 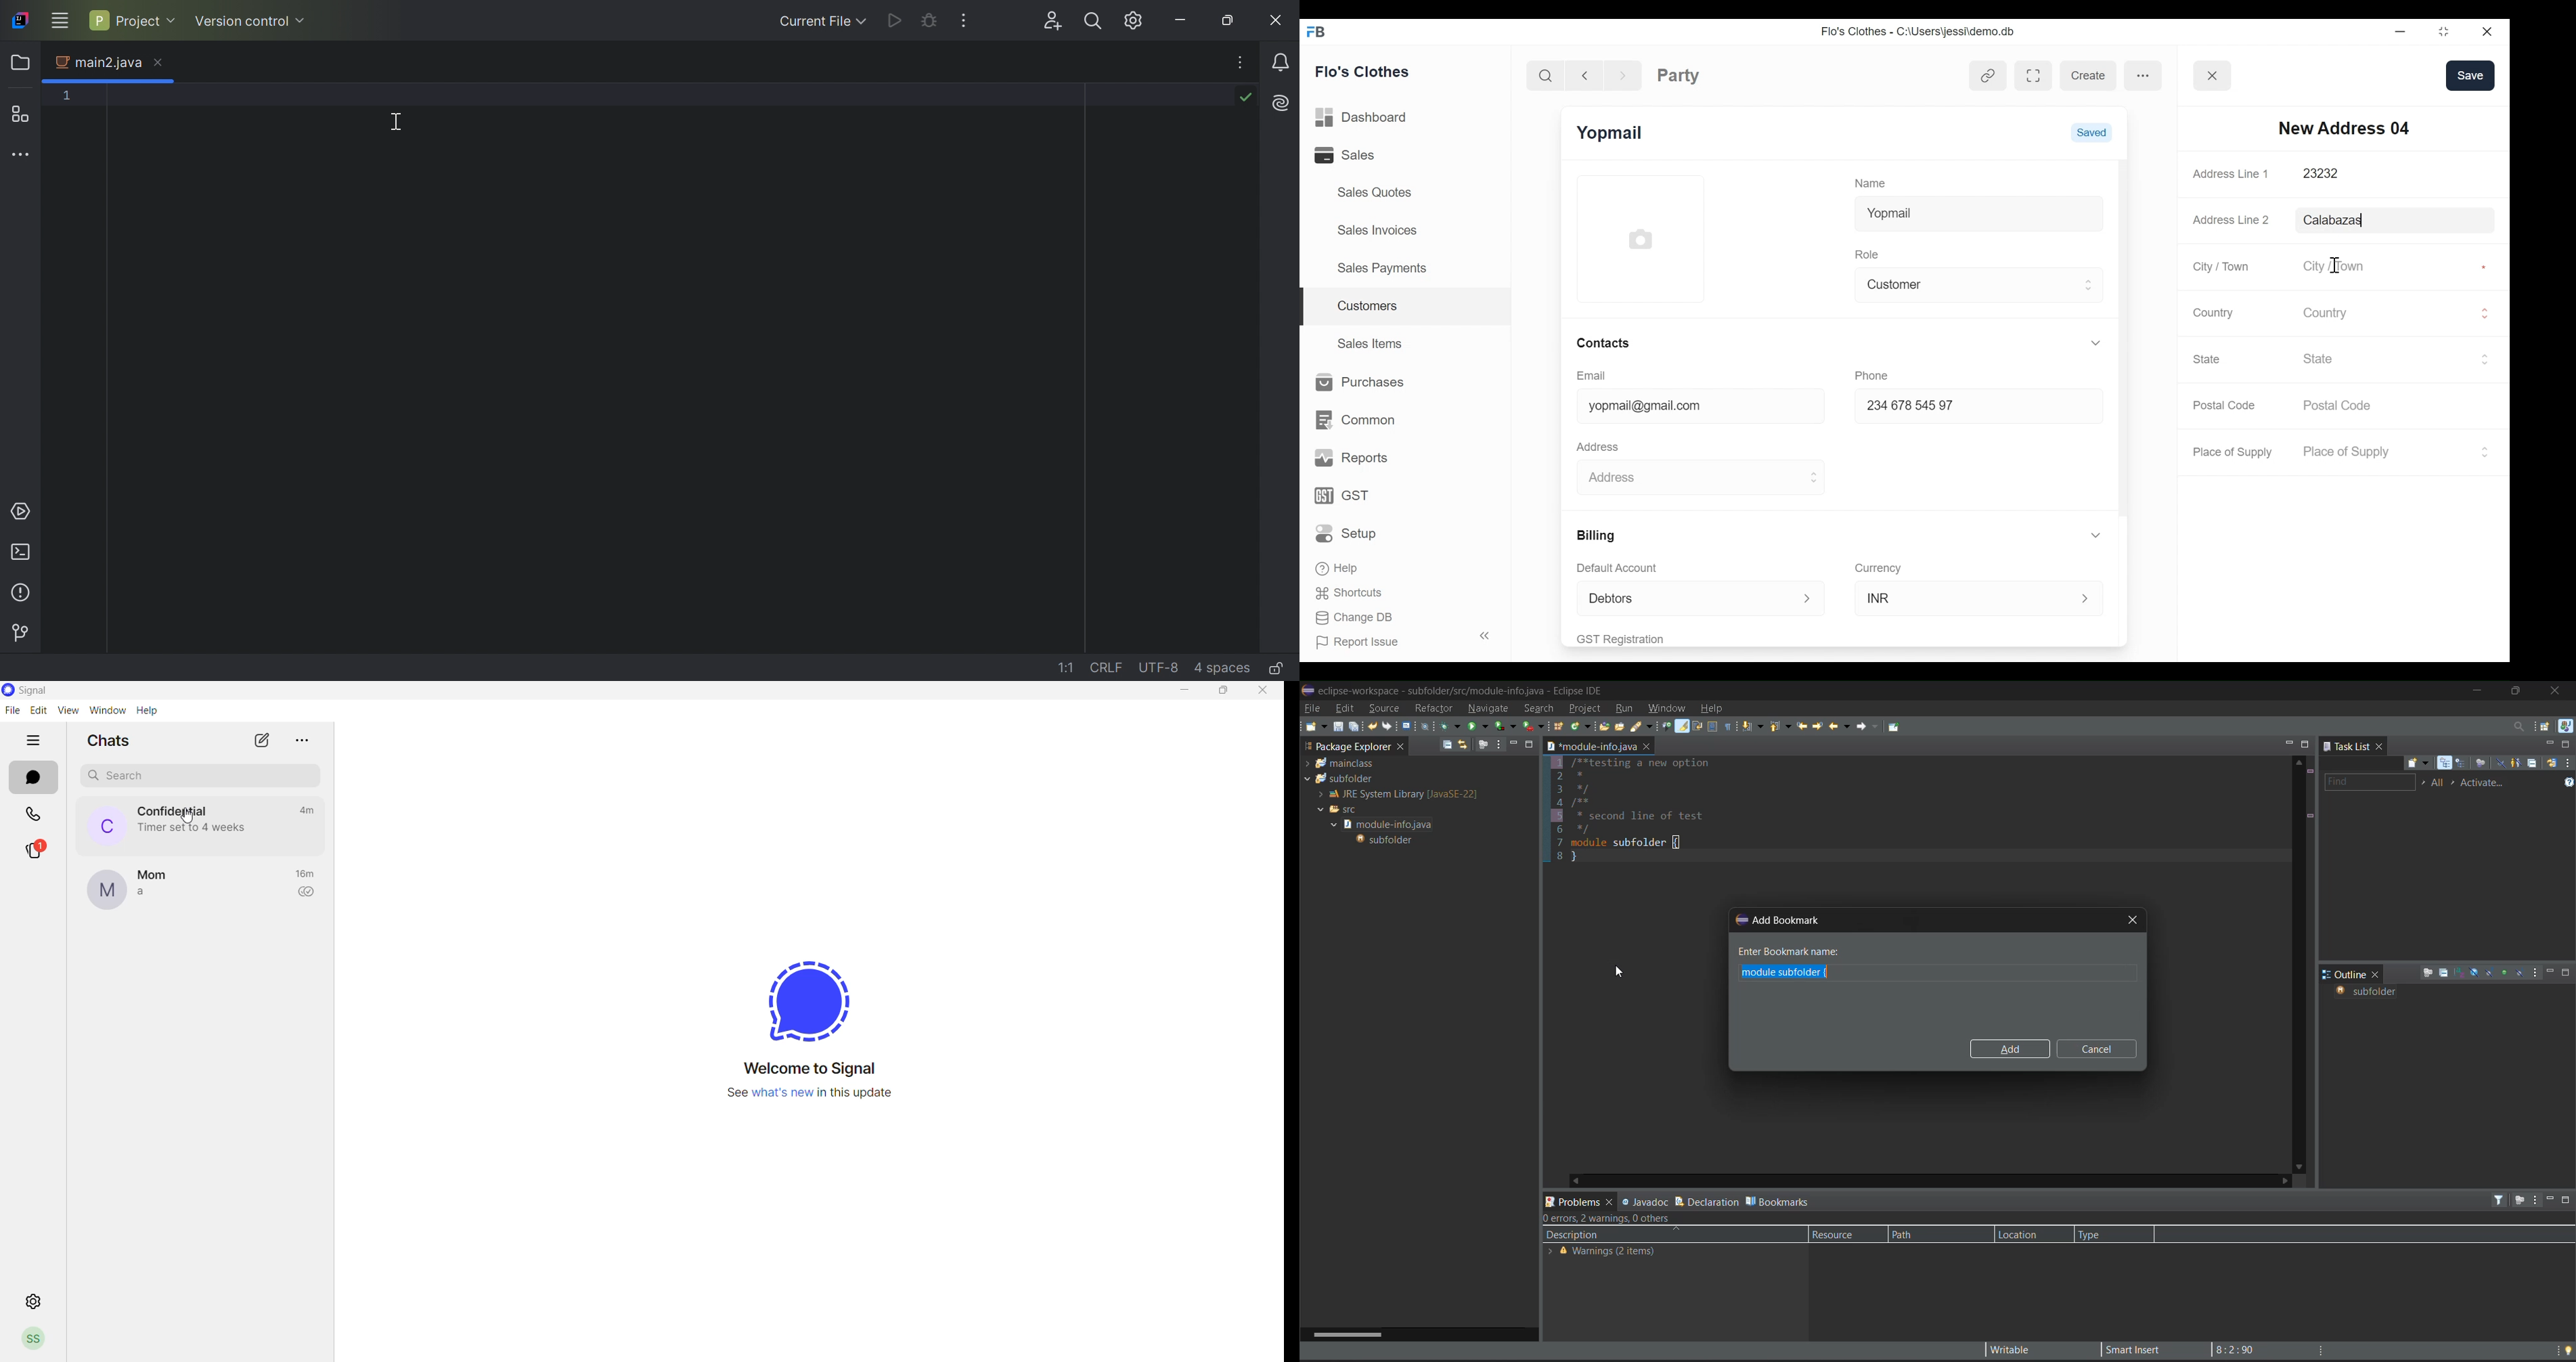 I want to click on welcome message, so click(x=814, y=1069).